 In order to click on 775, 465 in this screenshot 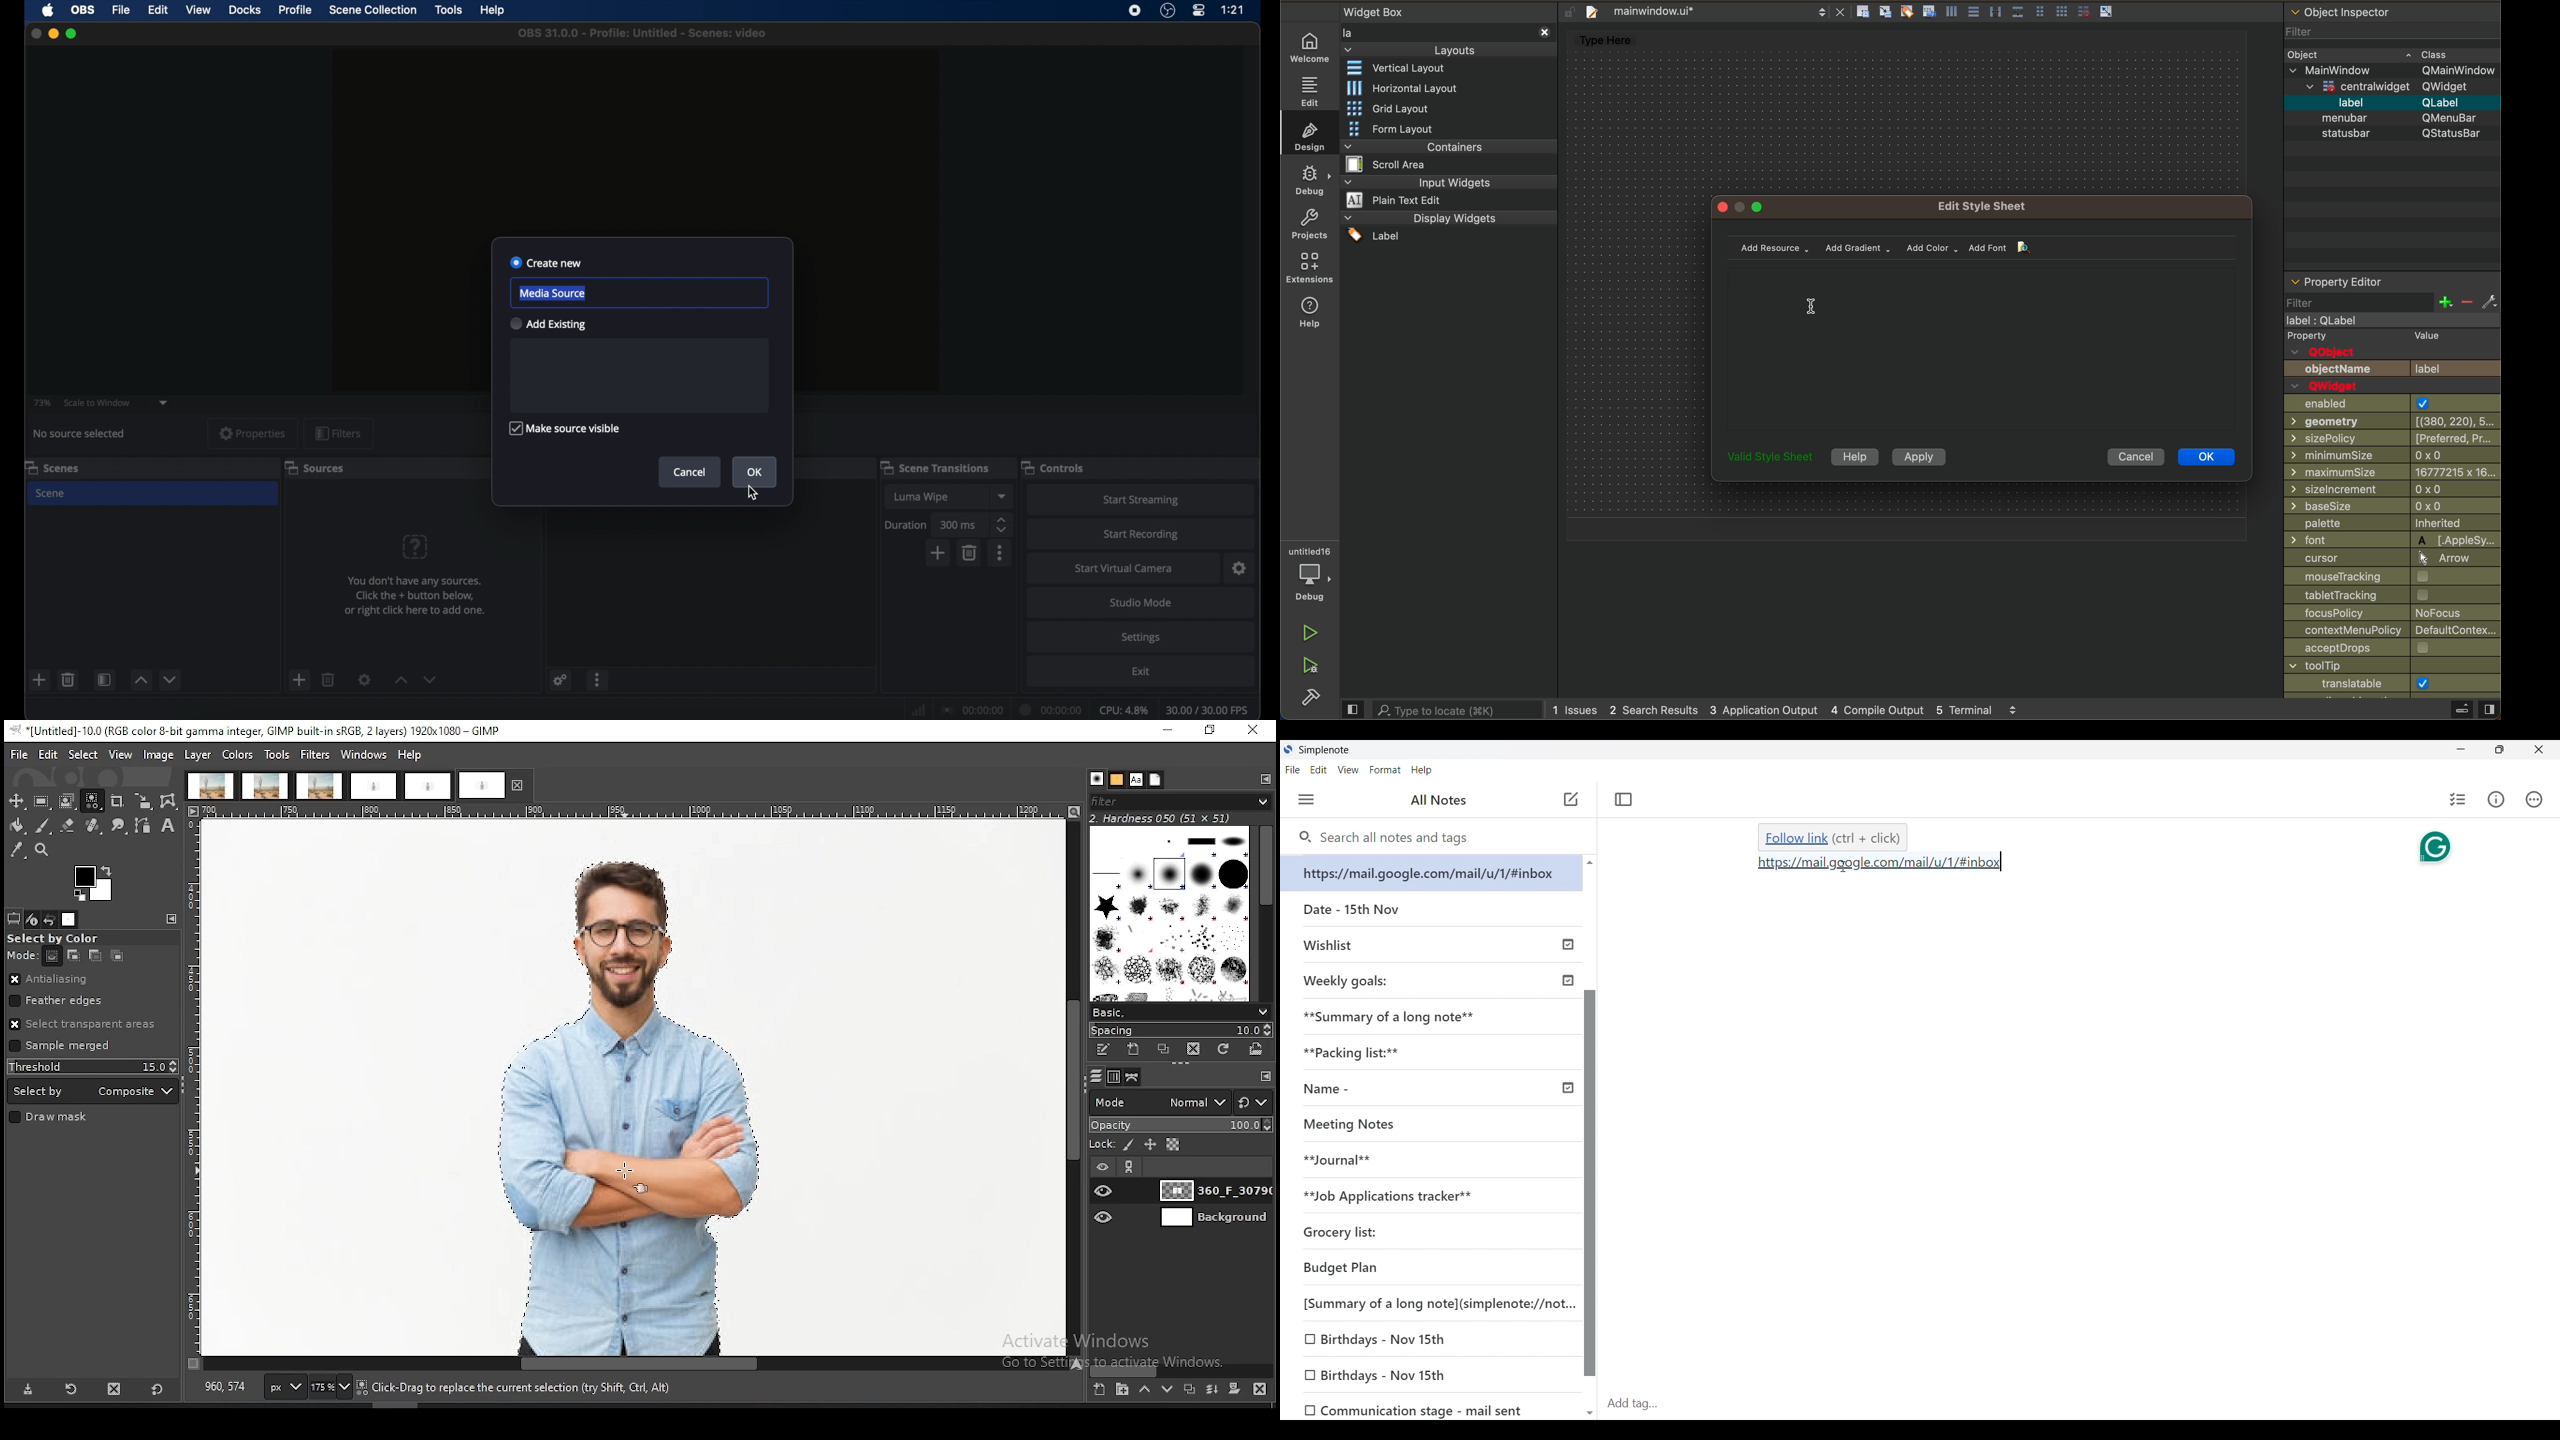, I will do `click(227, 1388)`.